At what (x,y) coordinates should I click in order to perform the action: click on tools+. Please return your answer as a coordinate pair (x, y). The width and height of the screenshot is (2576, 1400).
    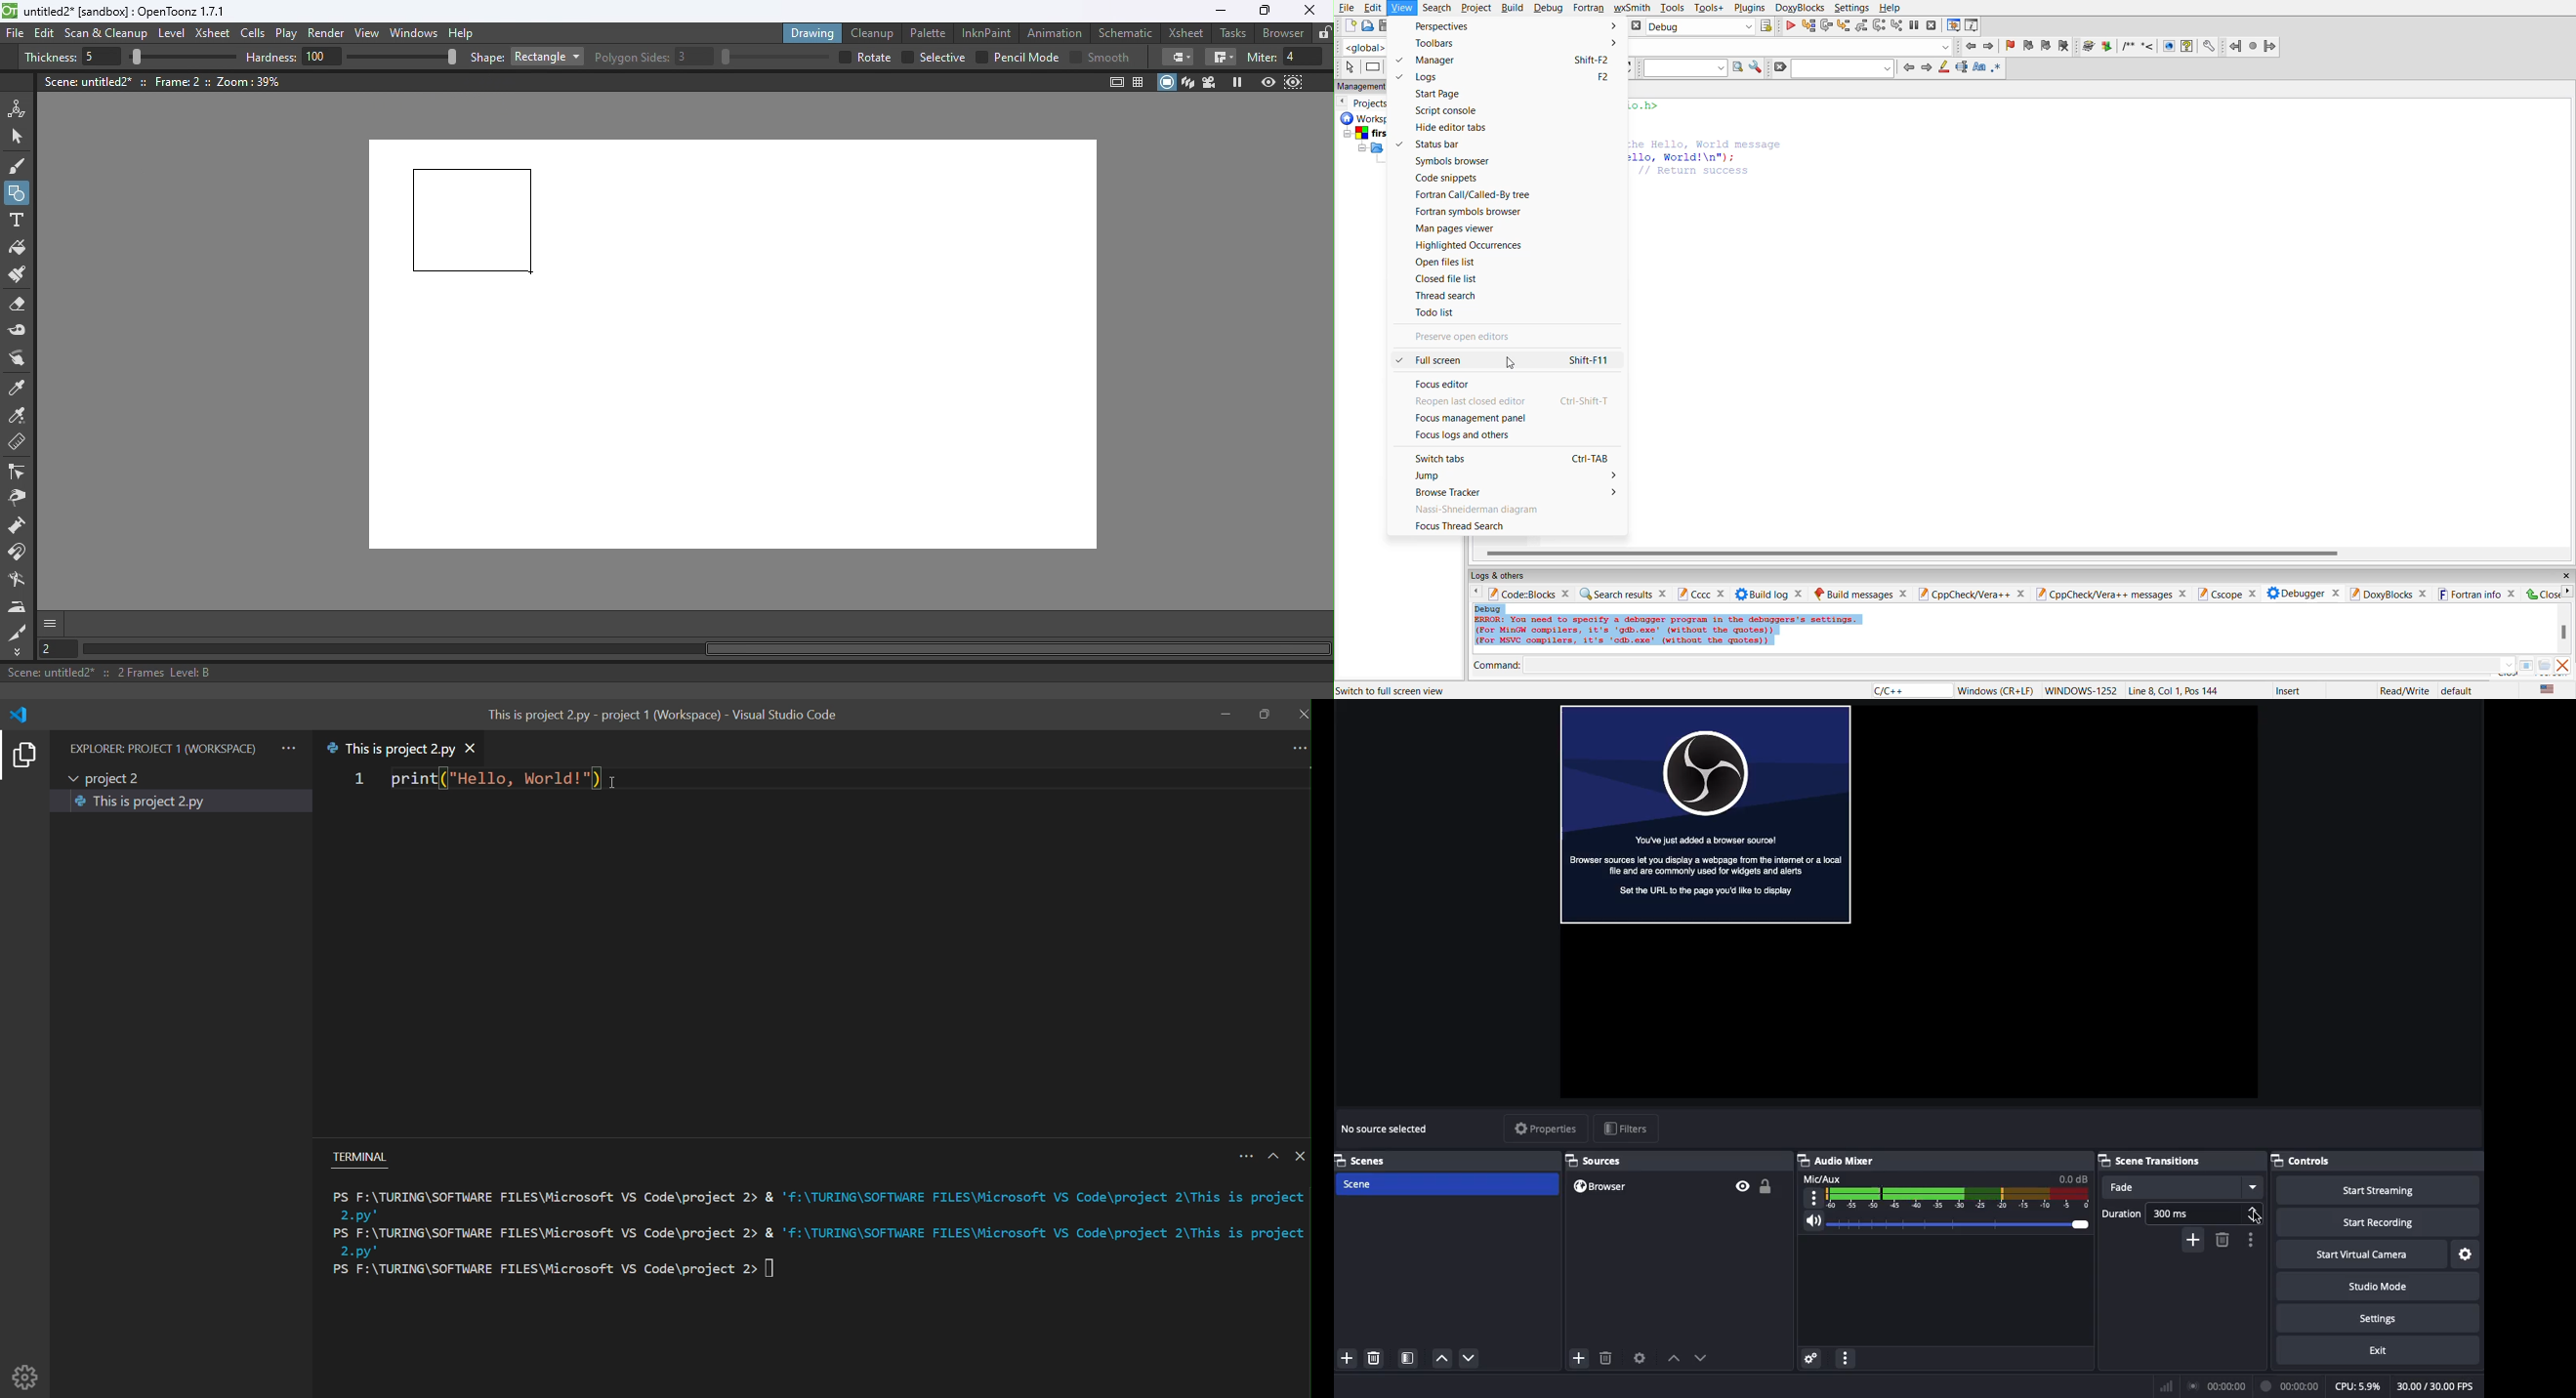
    Looking at the image, I should click on (1711, 7).